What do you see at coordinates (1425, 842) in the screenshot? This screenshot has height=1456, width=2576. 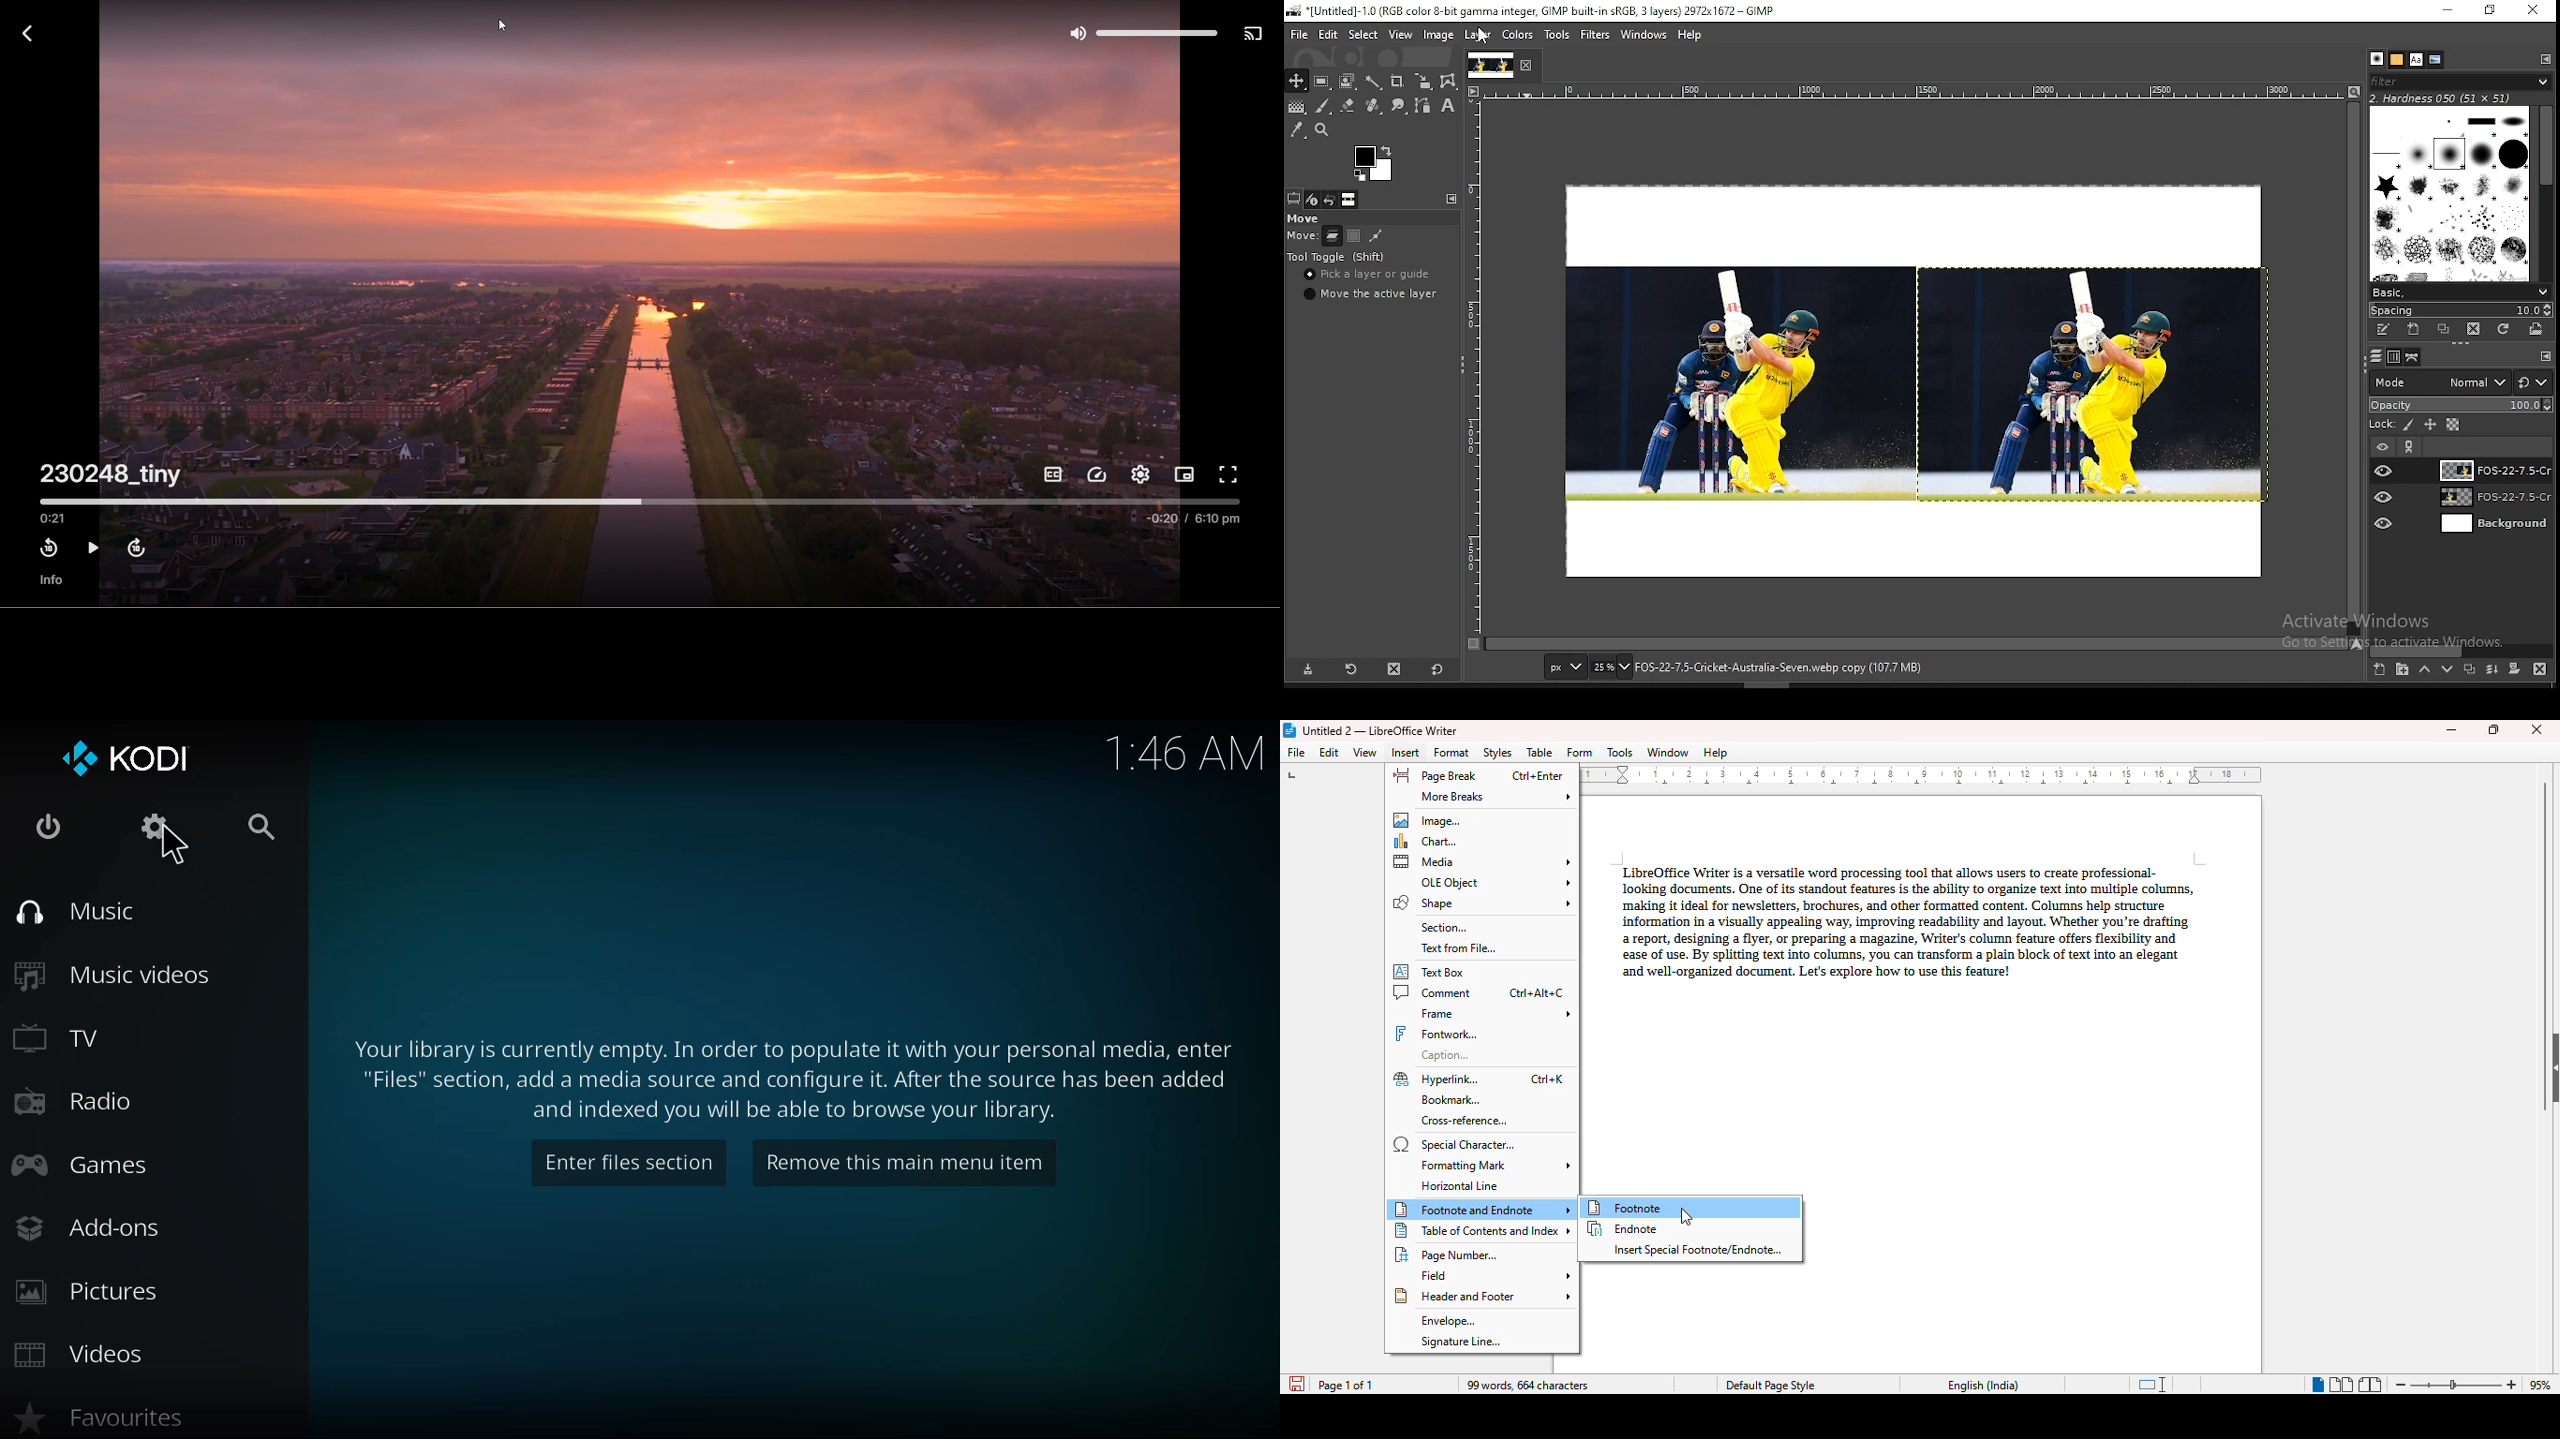 I see `chart` at bounding box center [1425, 842].